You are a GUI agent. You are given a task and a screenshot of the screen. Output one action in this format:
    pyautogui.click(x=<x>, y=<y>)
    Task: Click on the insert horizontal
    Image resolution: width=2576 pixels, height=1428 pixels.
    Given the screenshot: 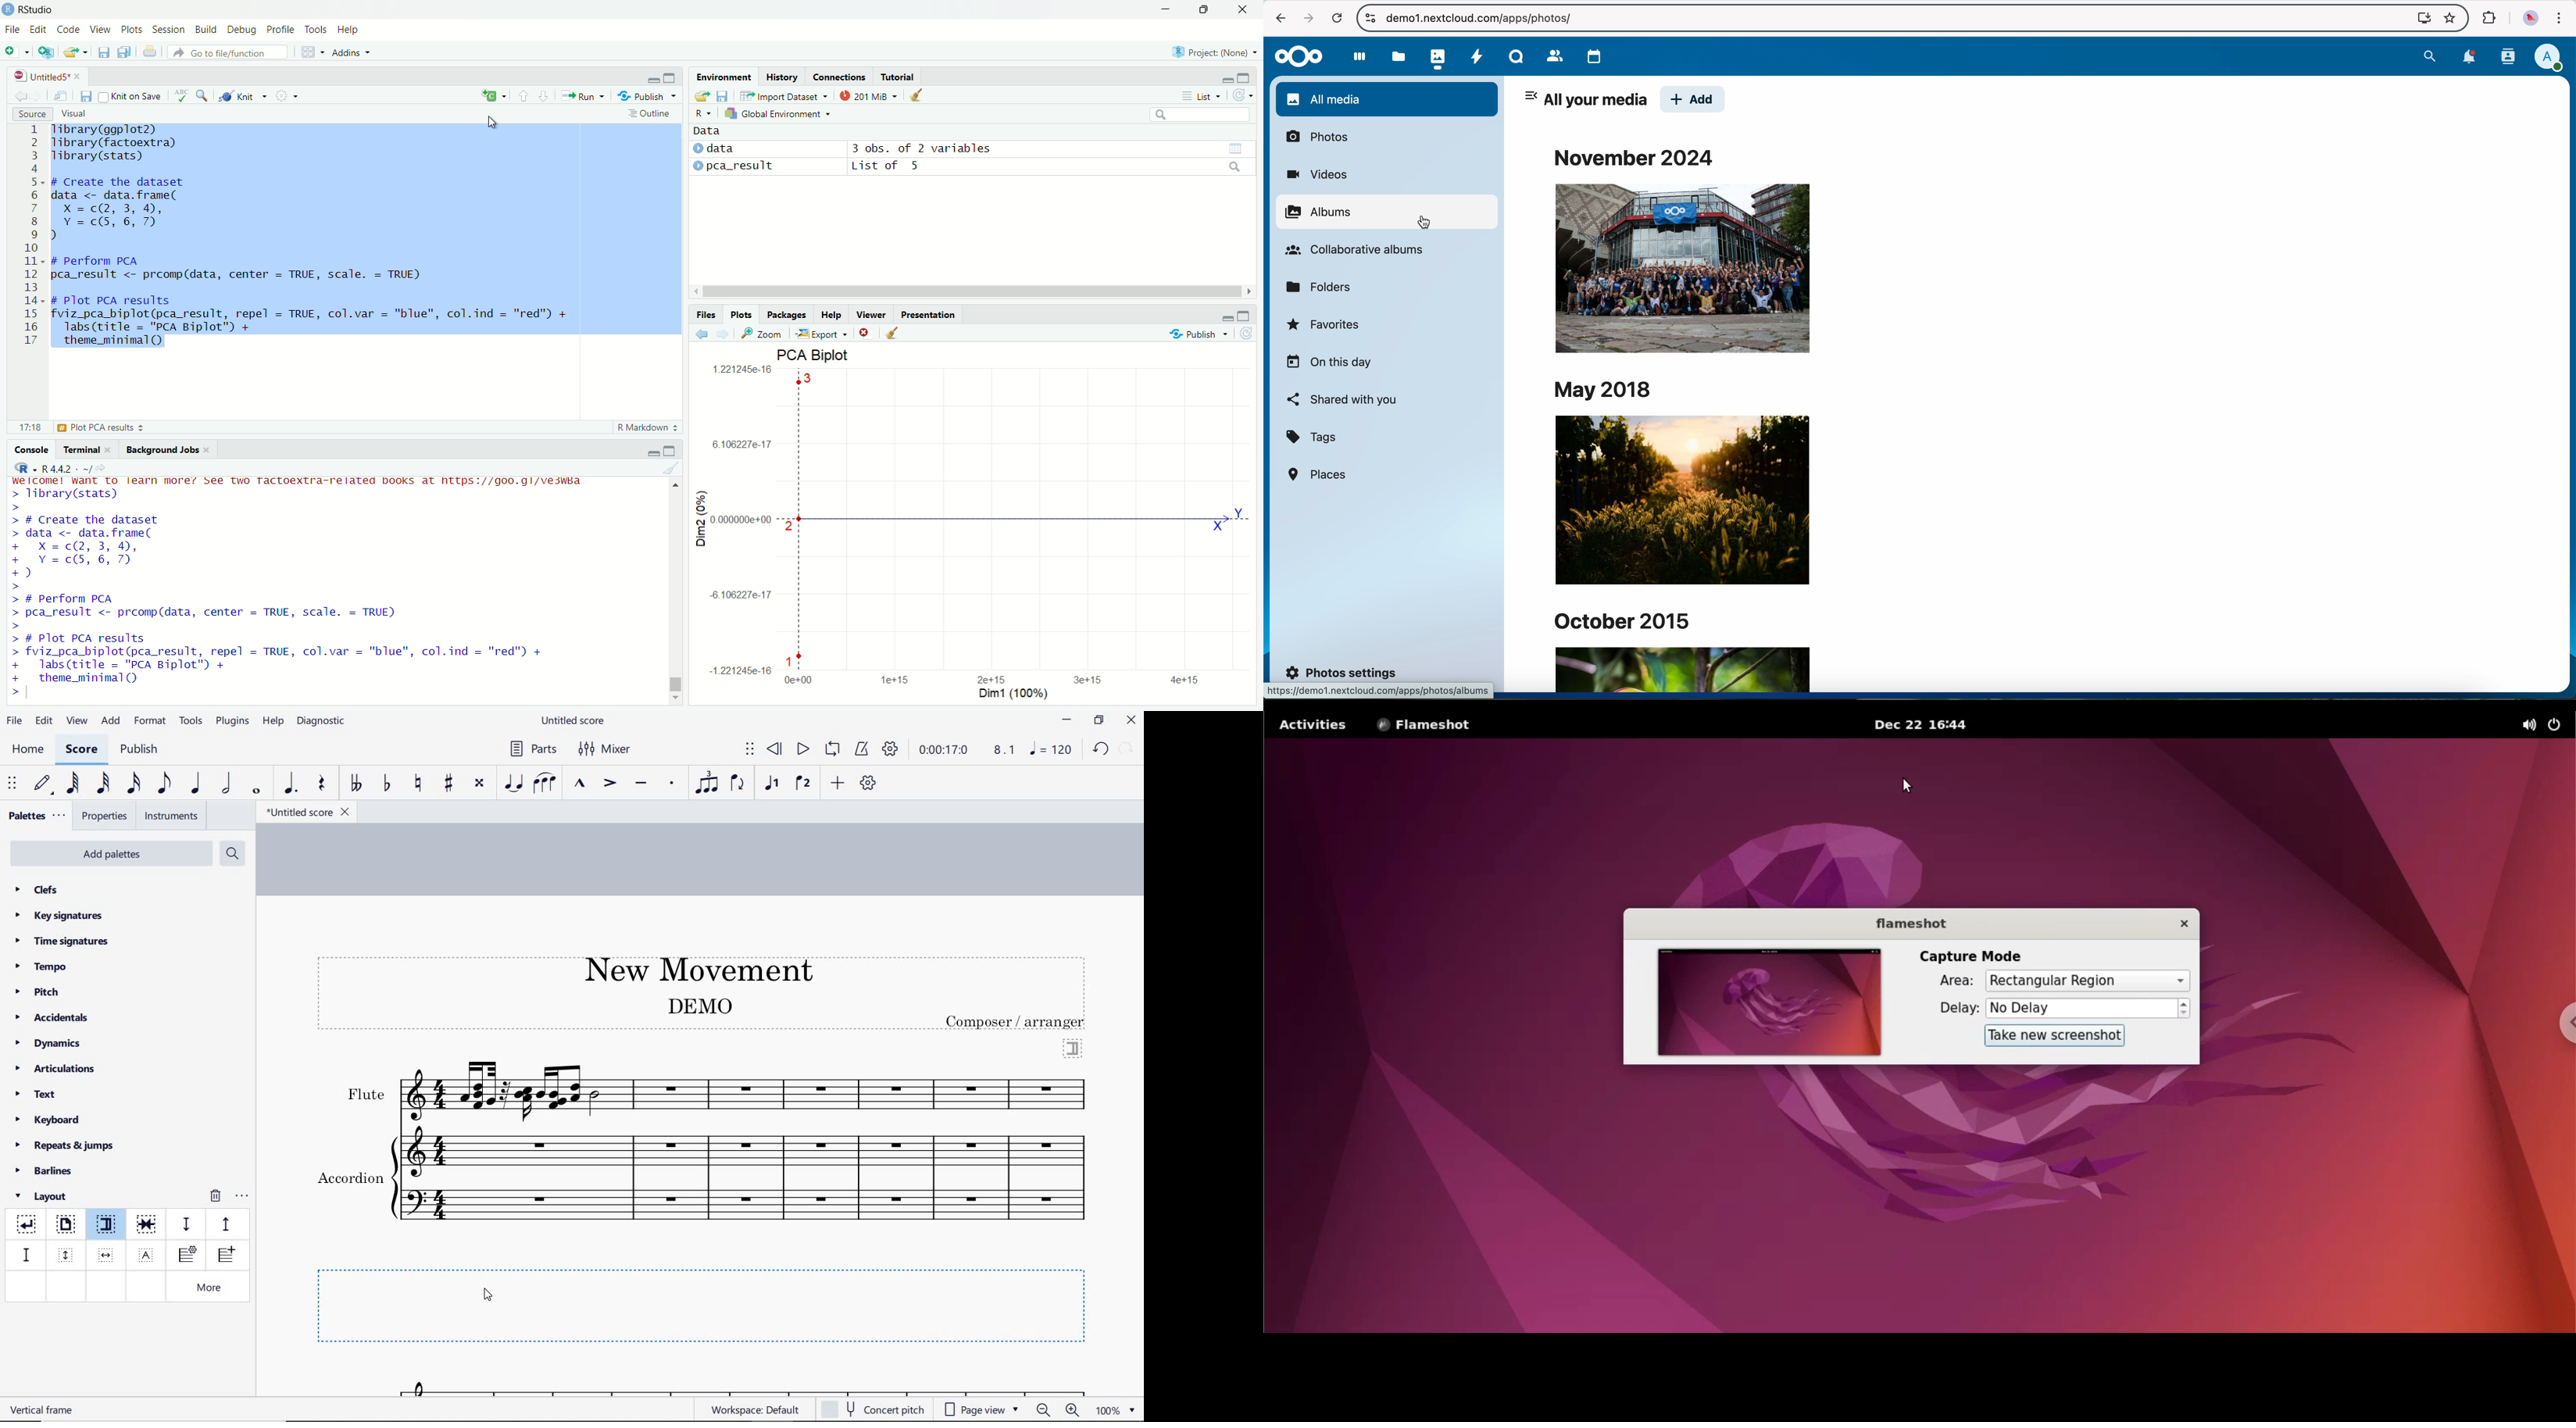 What is the action you would take?
    pyautogui.click(x=106, y=1255)
    